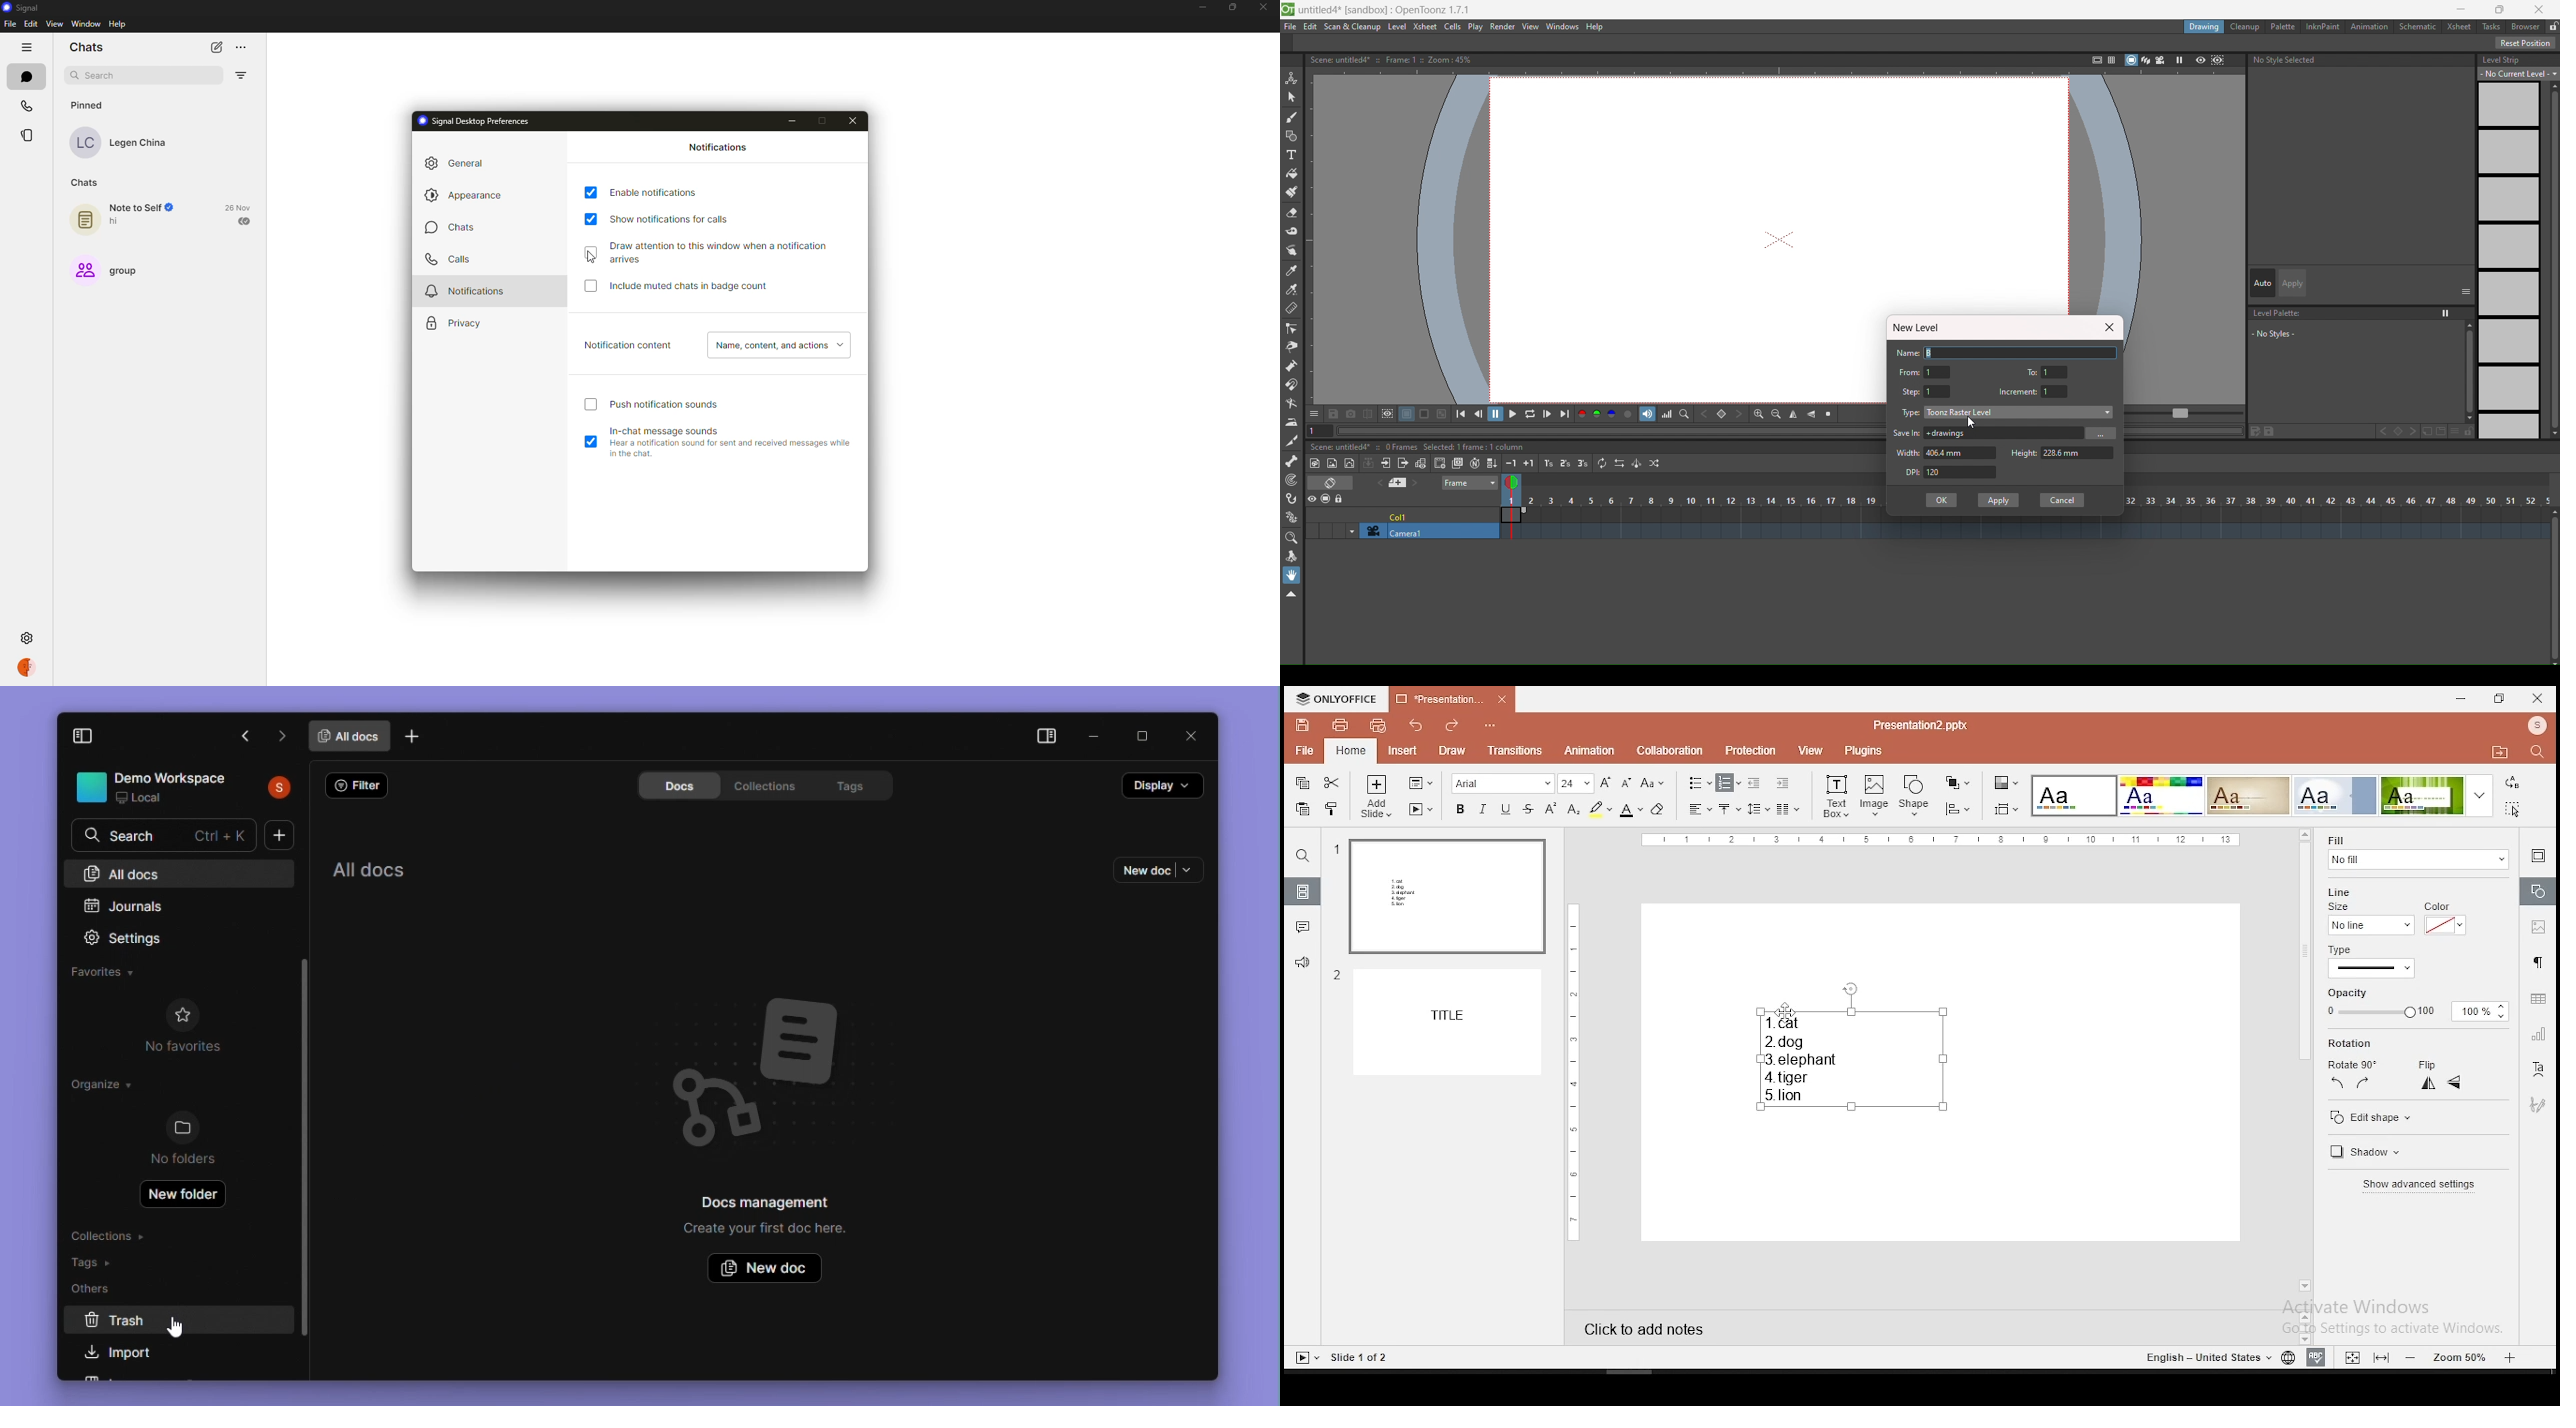 Image resolution: width=2576 pixels, height=1428 pixels. I want to click on Vertical scroll Bar , so click(304, 1149).